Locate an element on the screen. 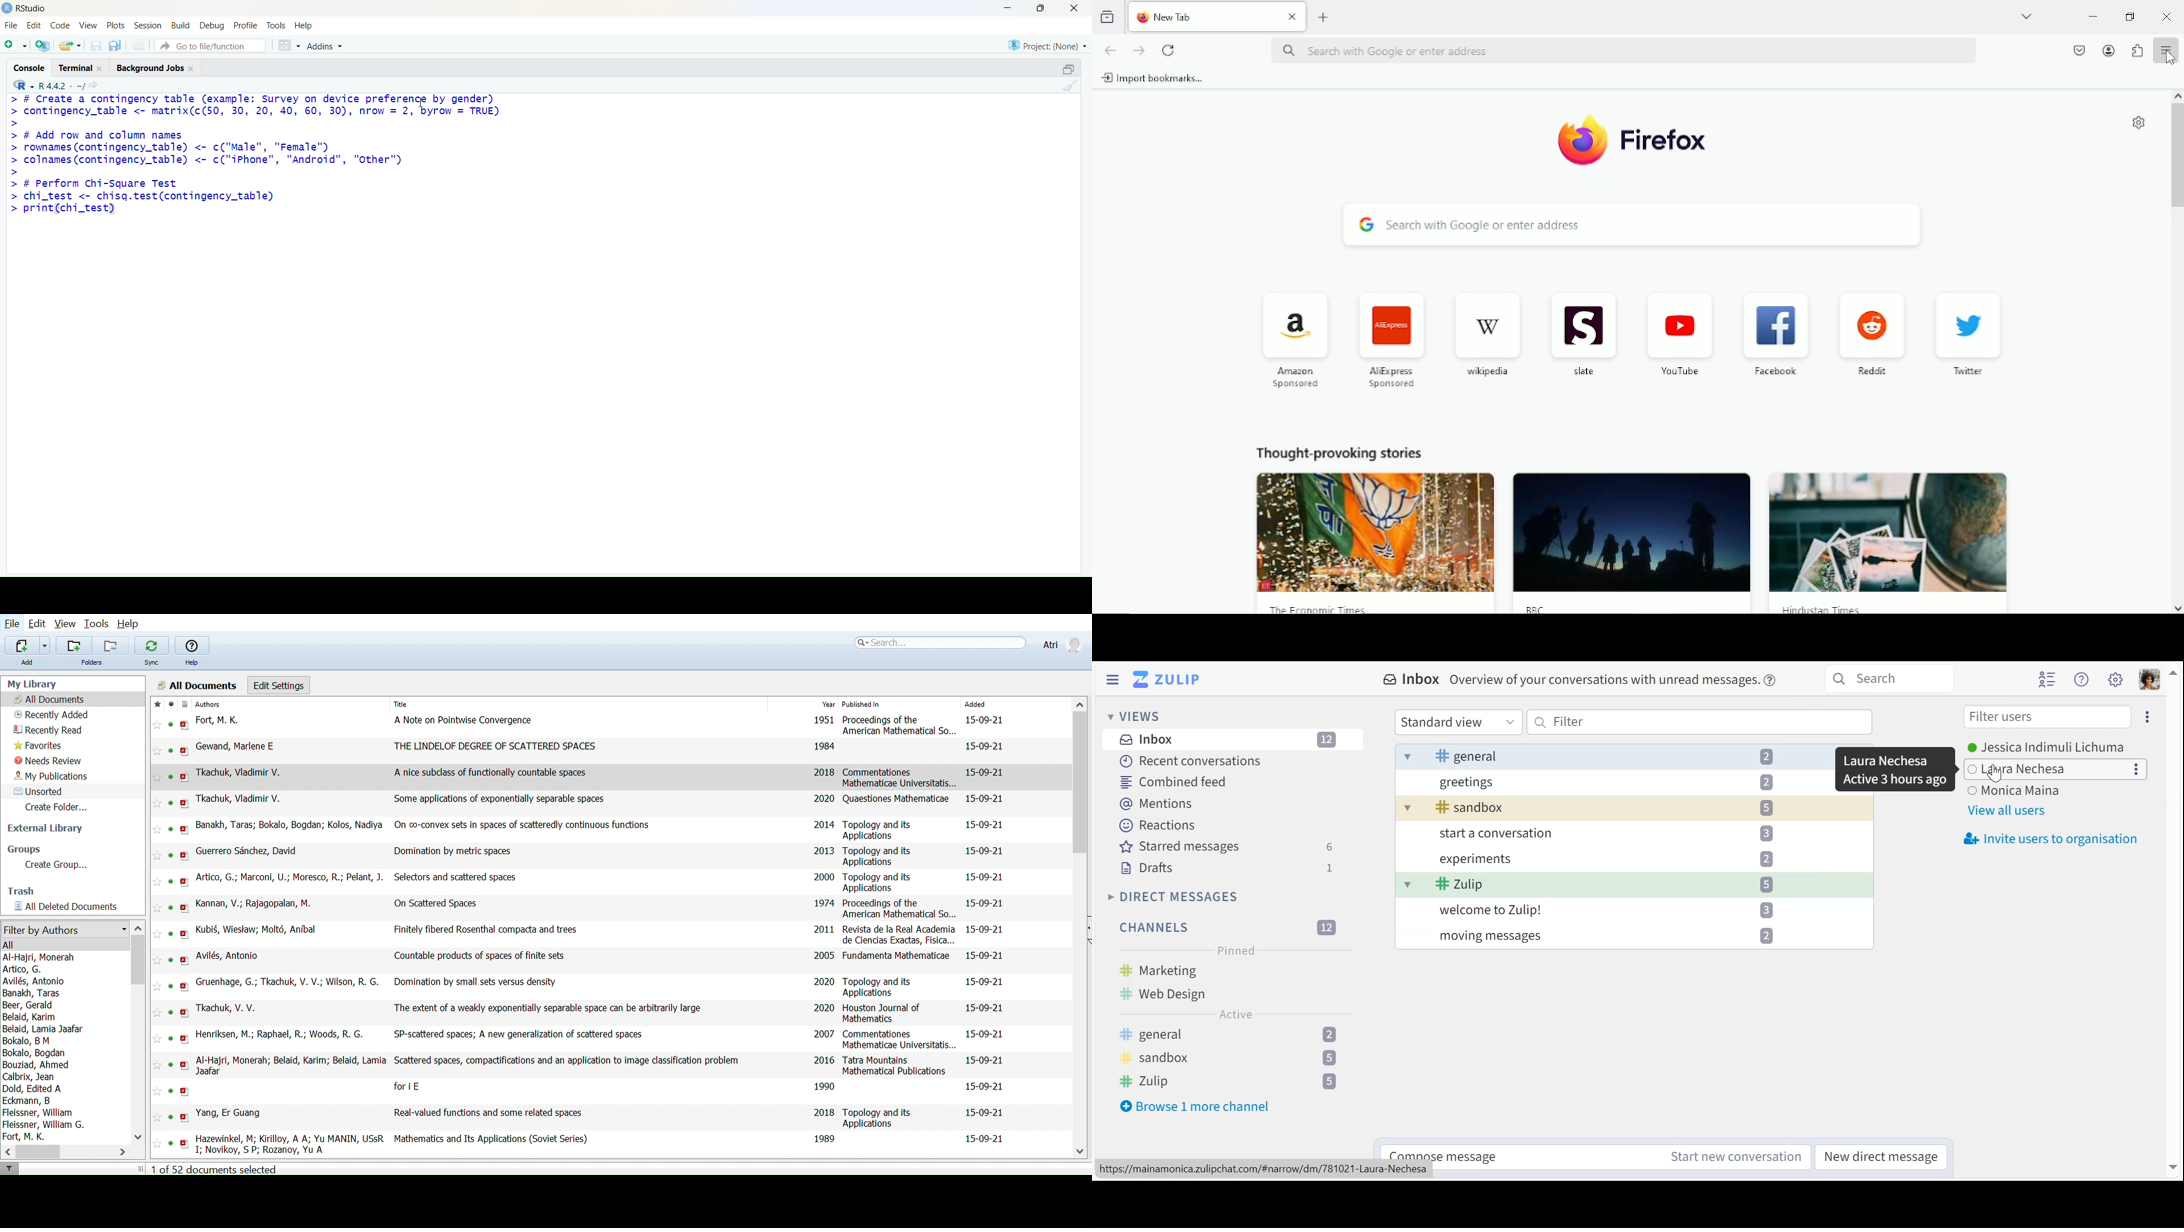 The height and width of the screenshot is (1232, 2184). Title is located at coordinates (484, 704).